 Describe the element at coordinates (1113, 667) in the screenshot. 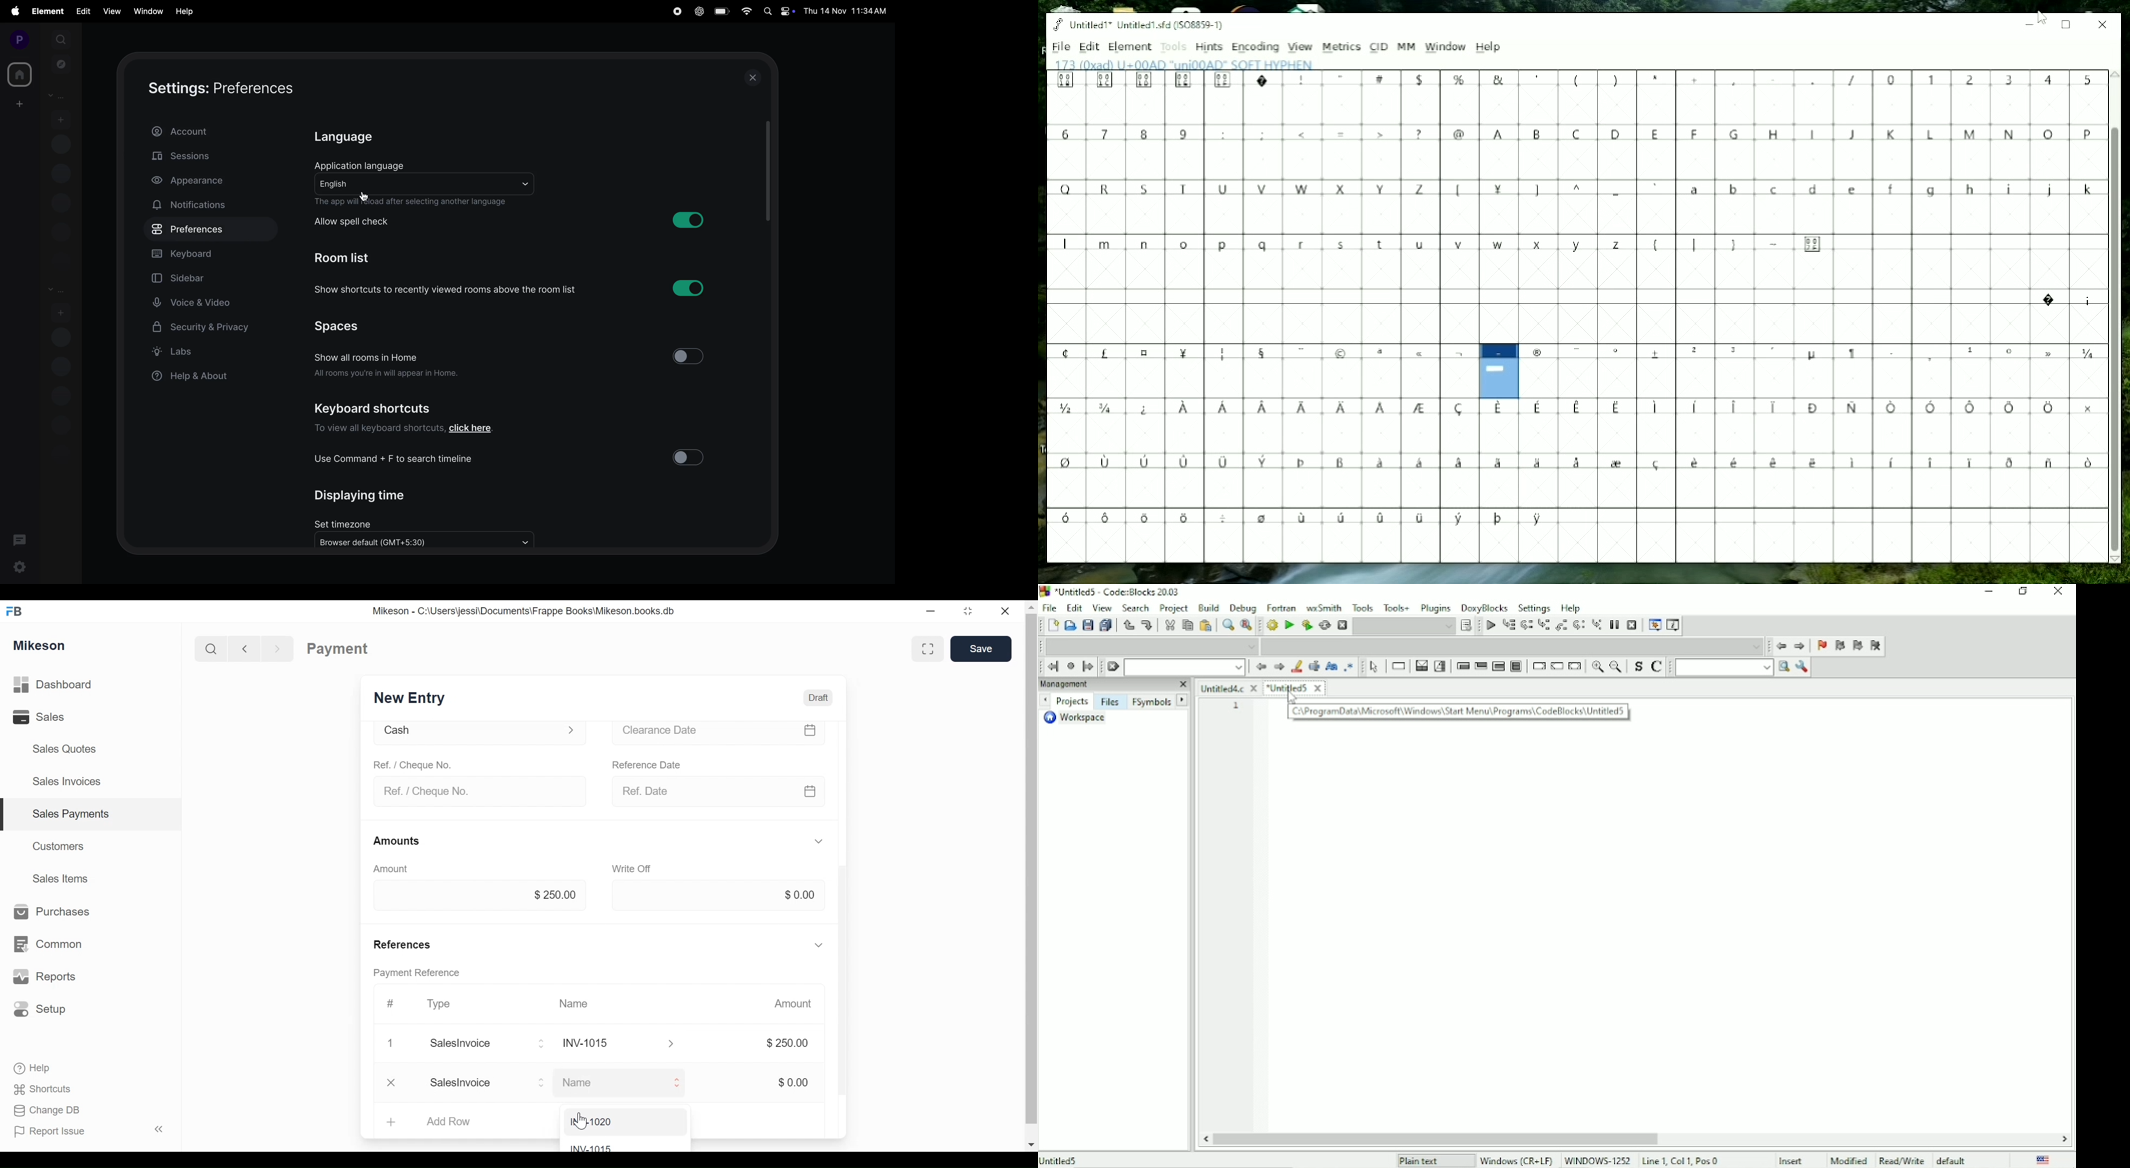

I see `Clear` at that location.